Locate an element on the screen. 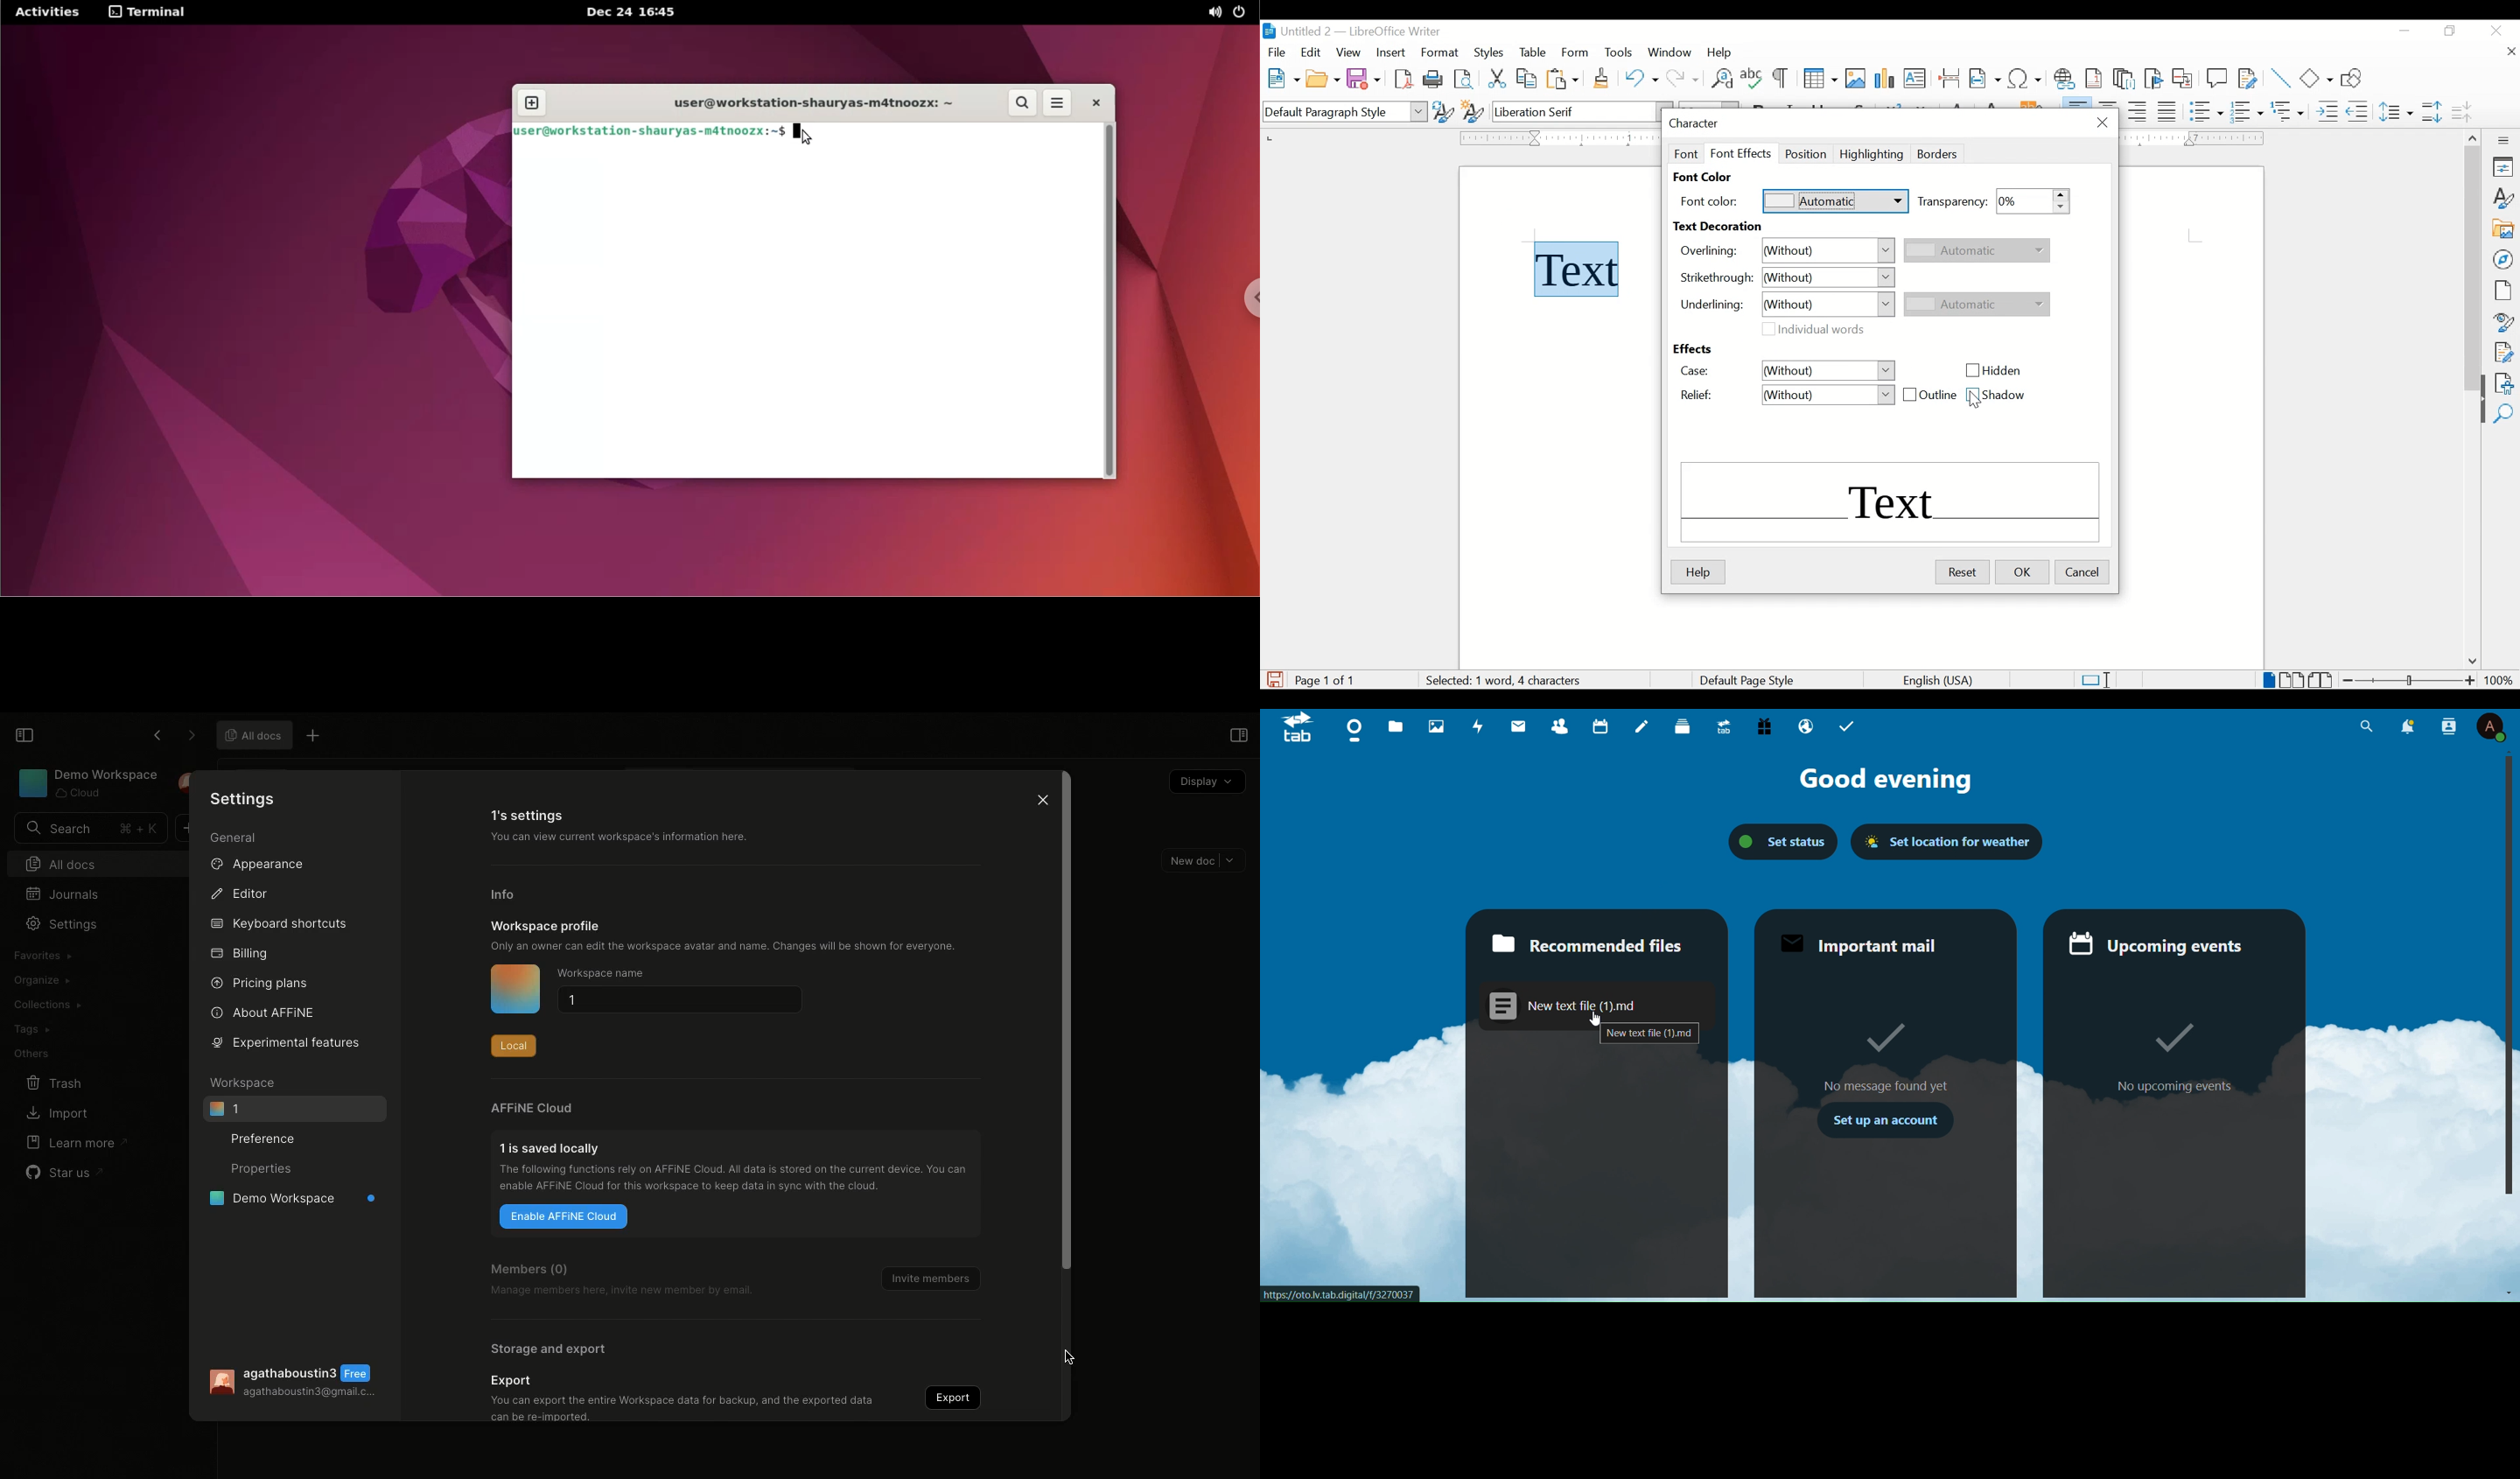 The image size is (2520, 1484). Local is located at coordinates (510, 1047).